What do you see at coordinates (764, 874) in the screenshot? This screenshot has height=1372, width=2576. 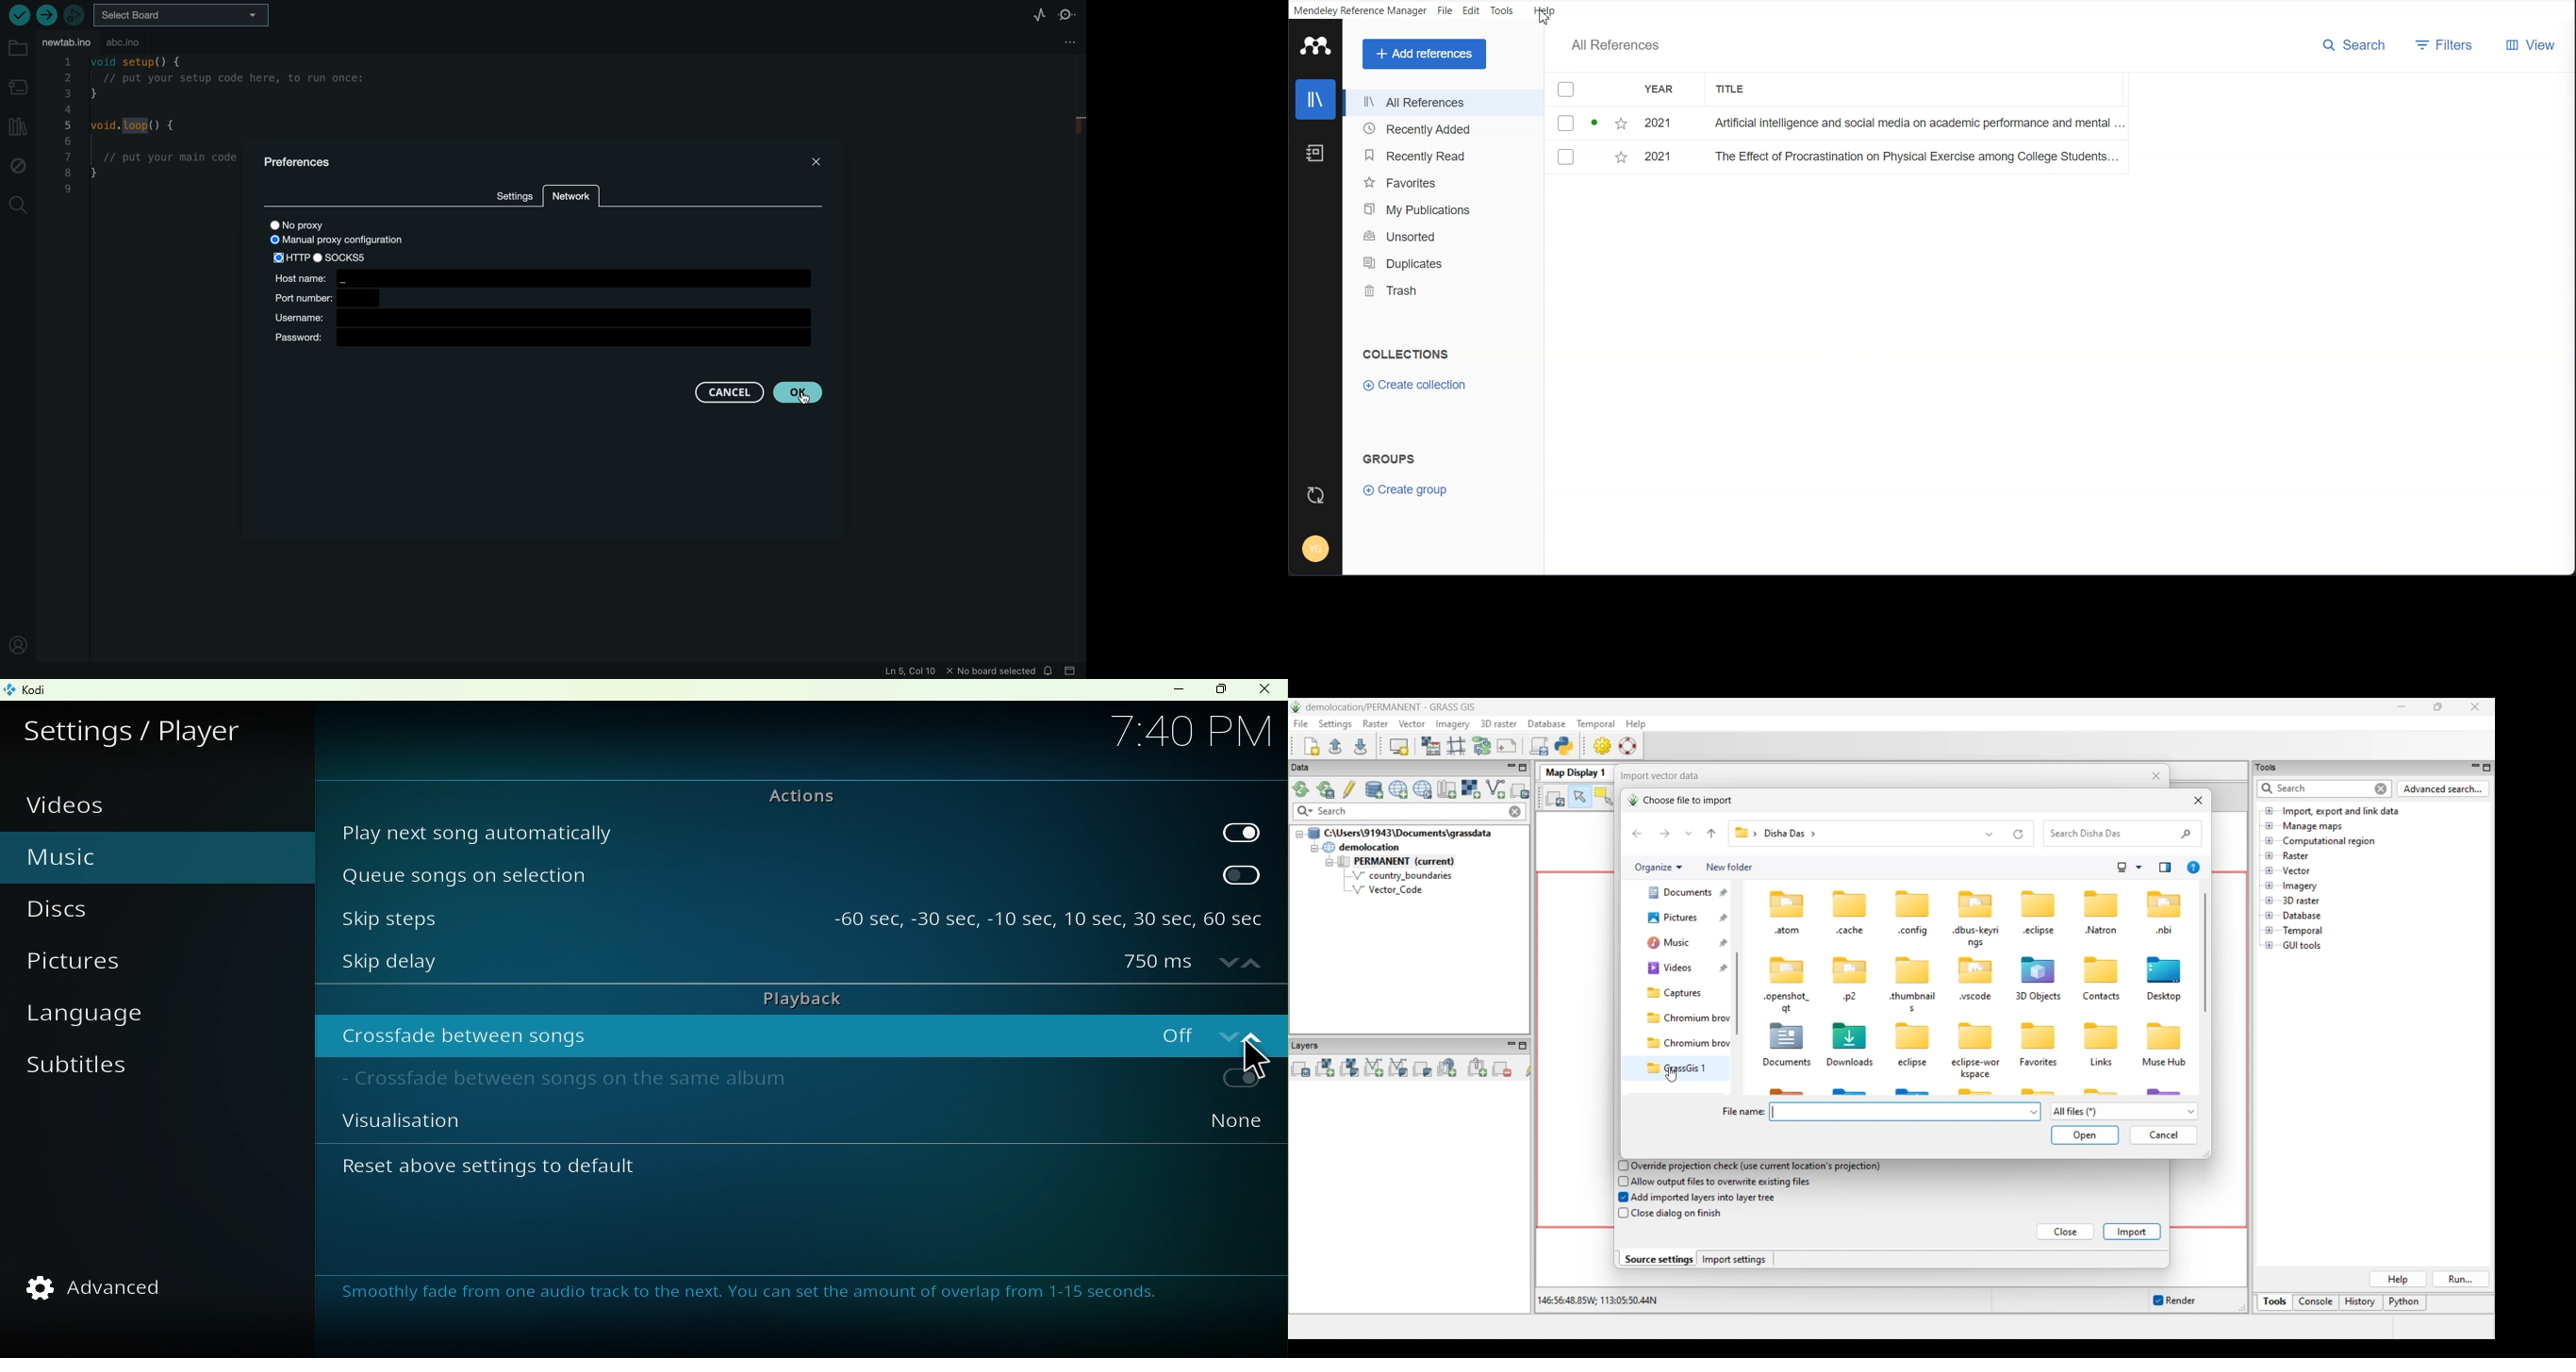 I see `Queue songs on selection` at bounding box center [764, 874].